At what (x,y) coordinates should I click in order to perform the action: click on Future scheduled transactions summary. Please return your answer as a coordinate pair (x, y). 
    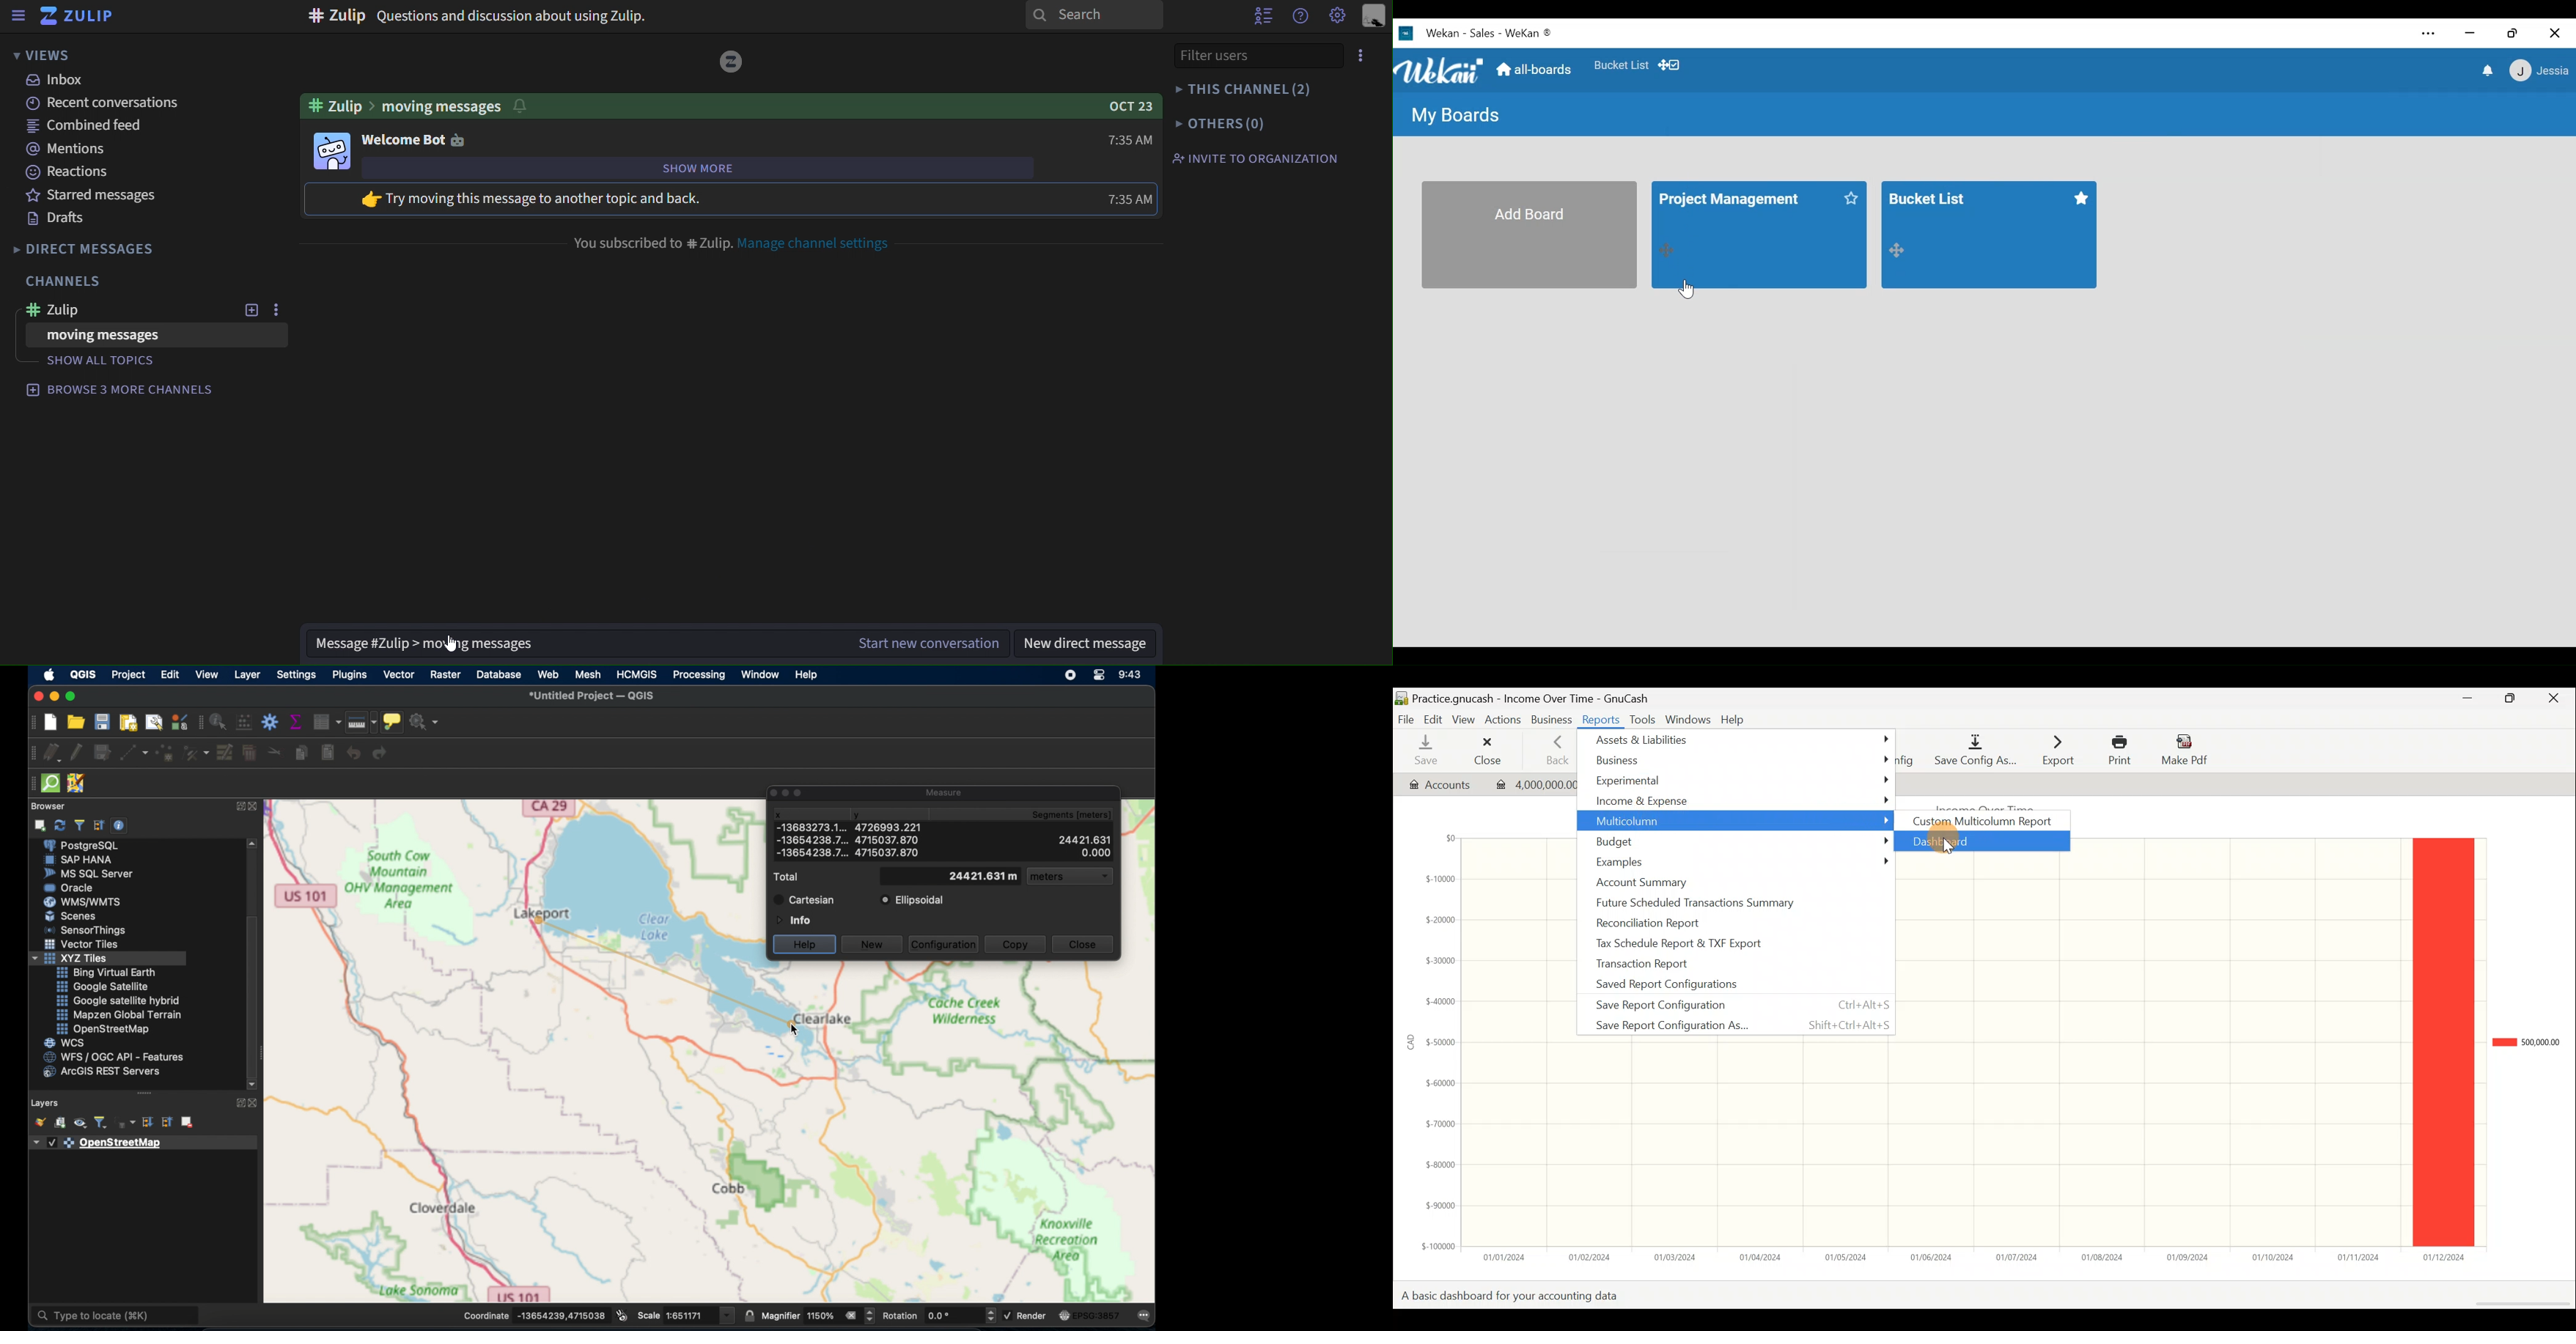
    Looking at the image, I should click on (1732, 905).